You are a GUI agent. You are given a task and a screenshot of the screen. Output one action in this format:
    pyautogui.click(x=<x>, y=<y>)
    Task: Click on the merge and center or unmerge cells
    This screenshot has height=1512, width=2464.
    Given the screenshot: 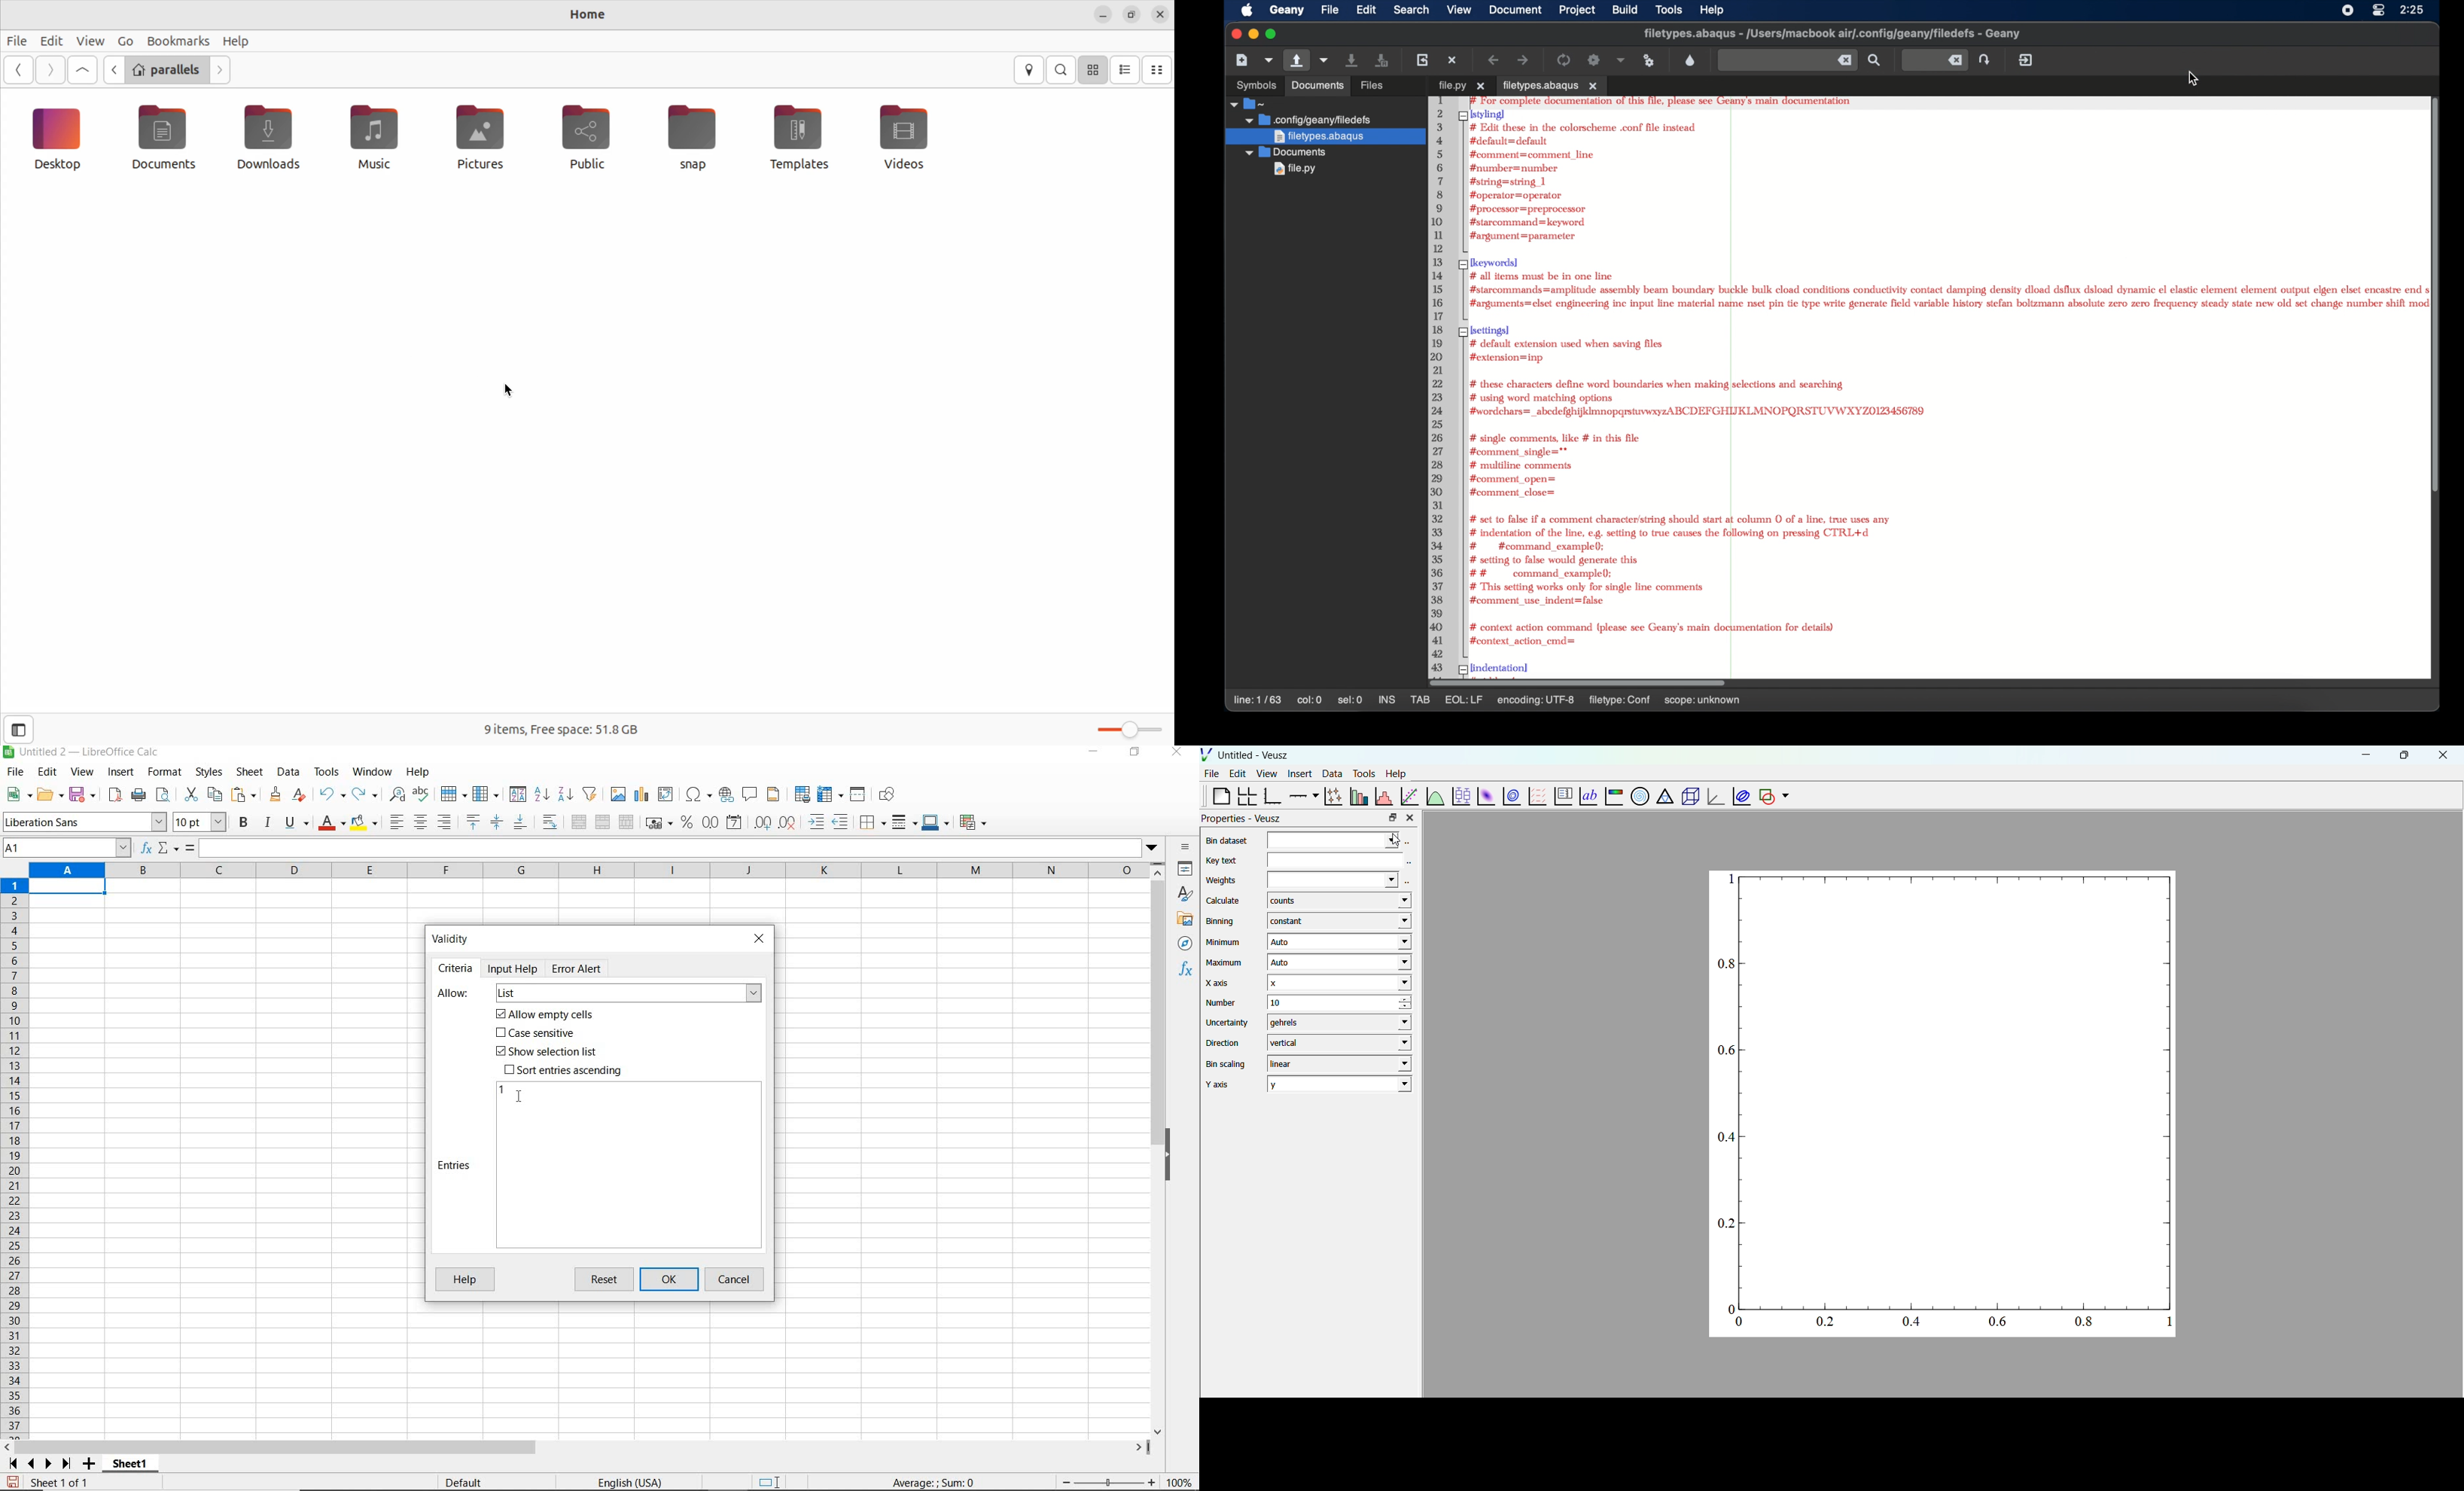 What is the action you would take?
    pyautogui.click(x=579, y=823)
    